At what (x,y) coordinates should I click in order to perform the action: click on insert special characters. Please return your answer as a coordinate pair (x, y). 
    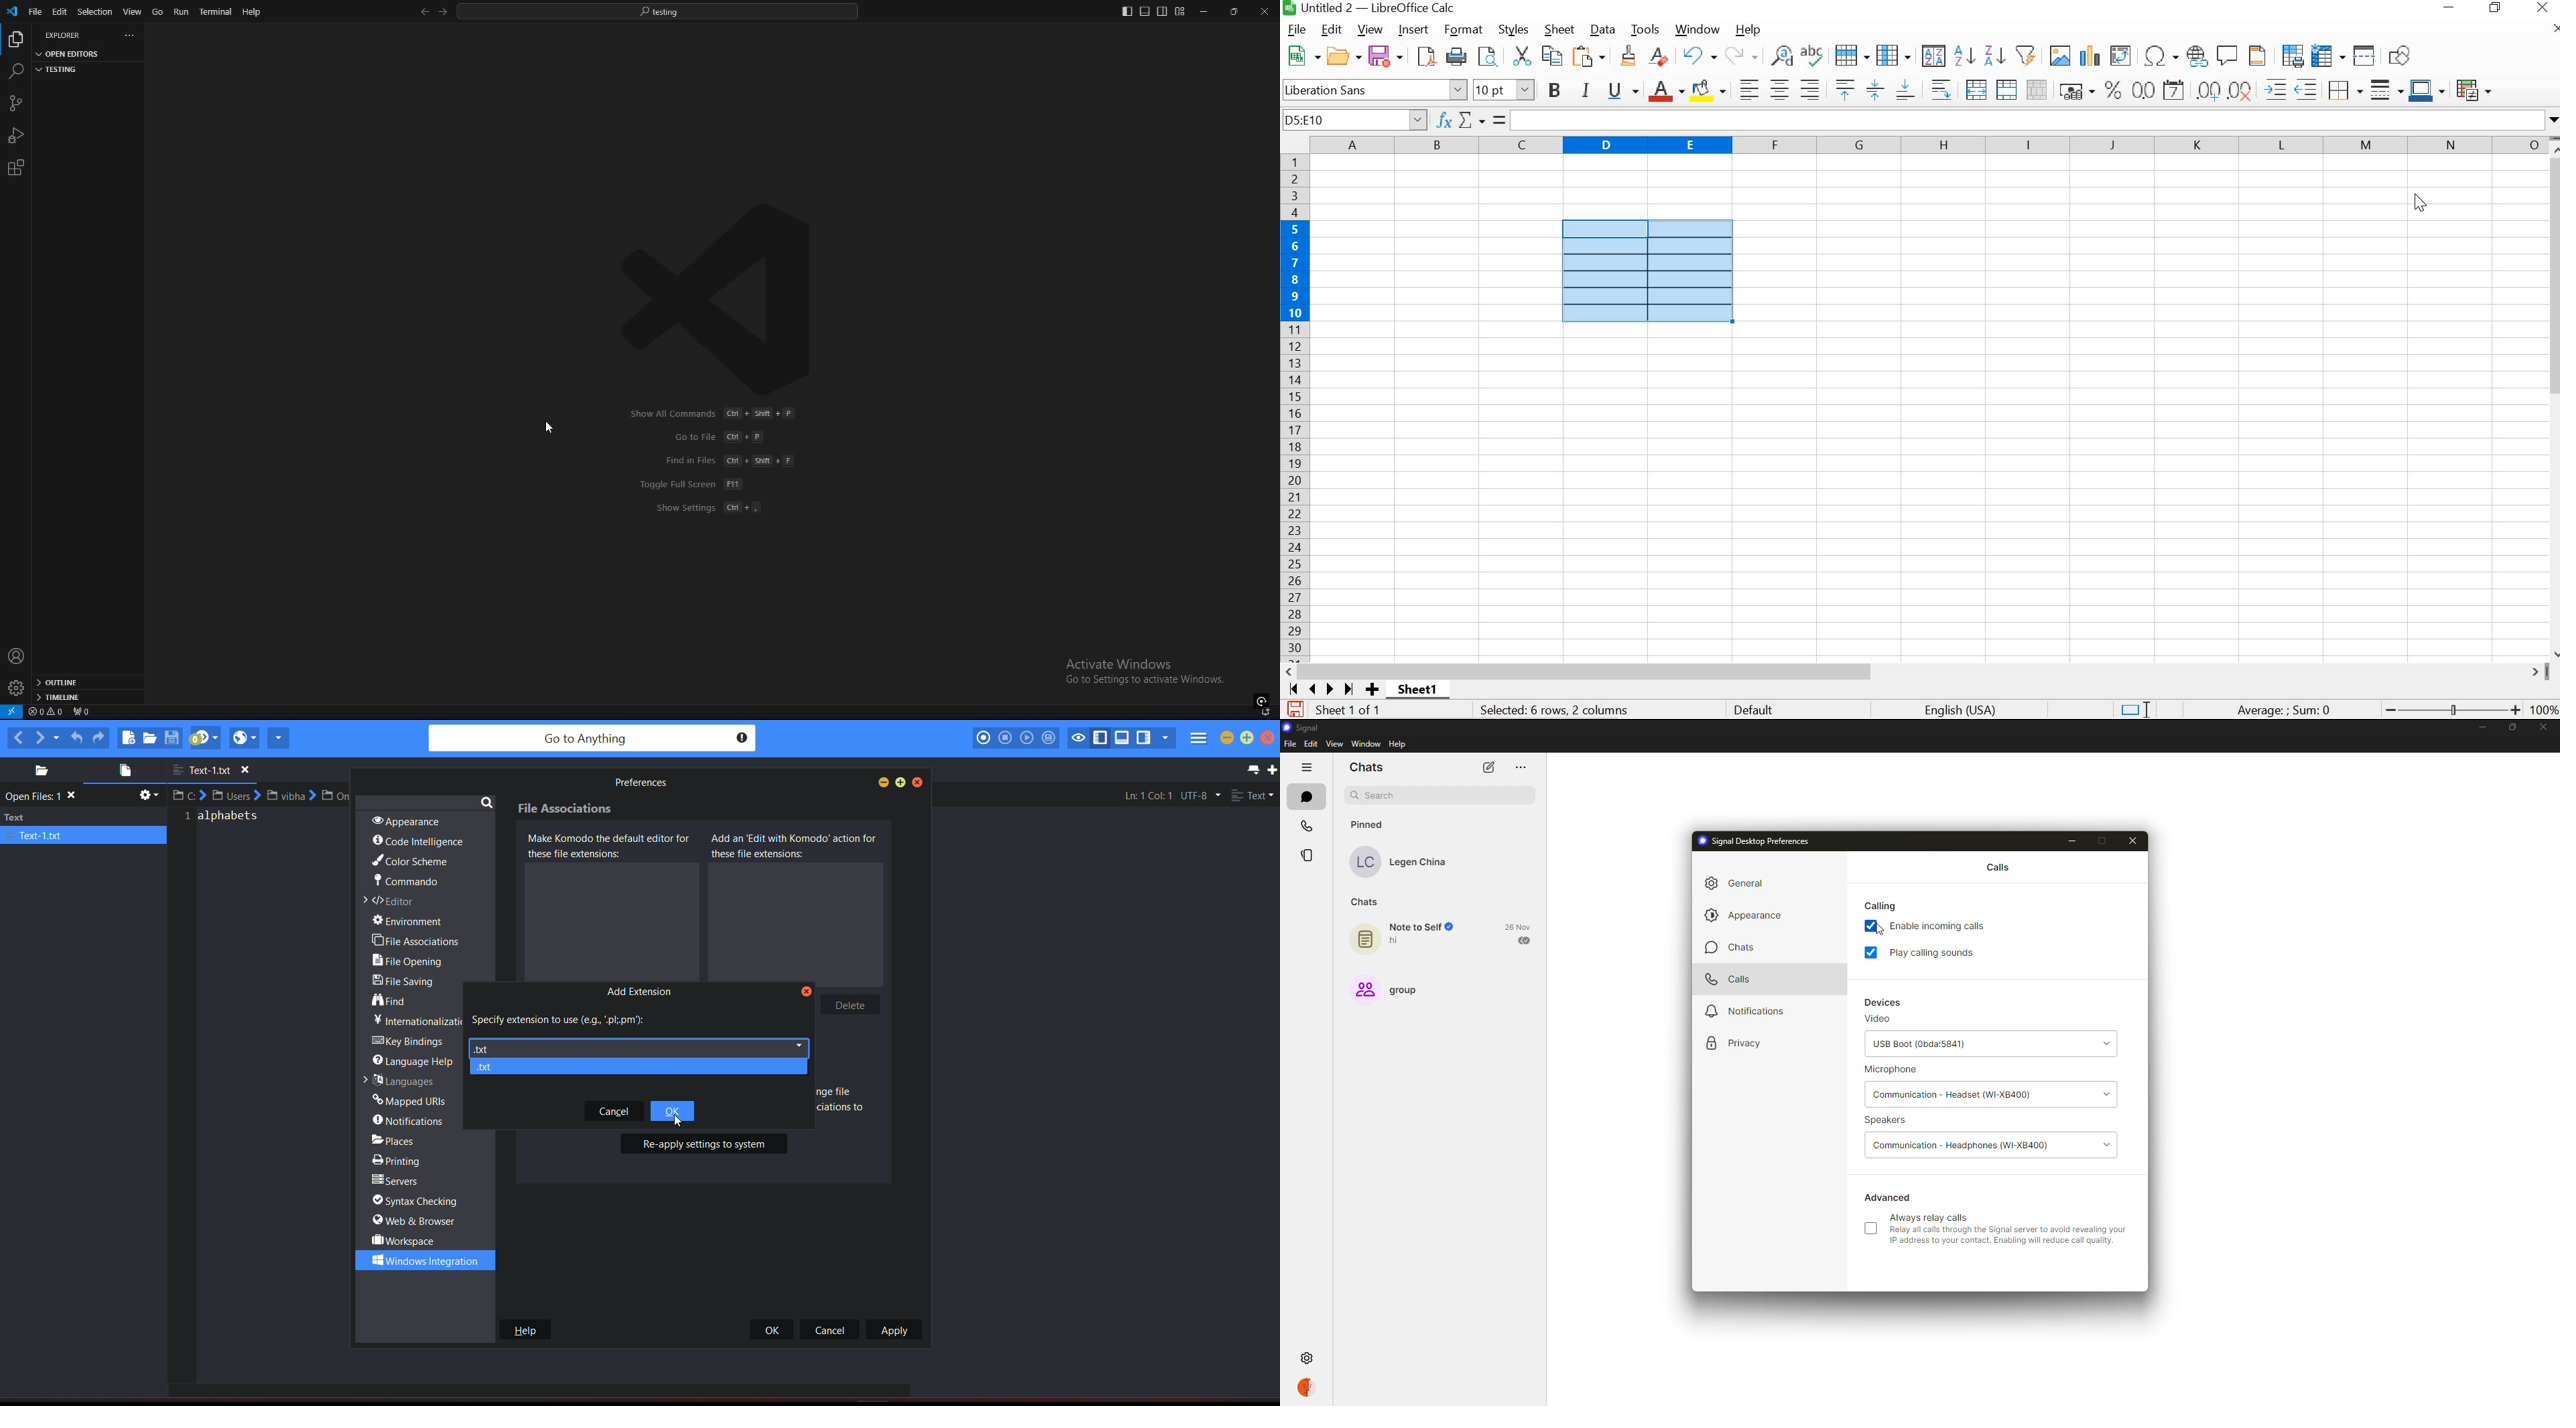
    Looking at the image, I should click on (2162, 54).